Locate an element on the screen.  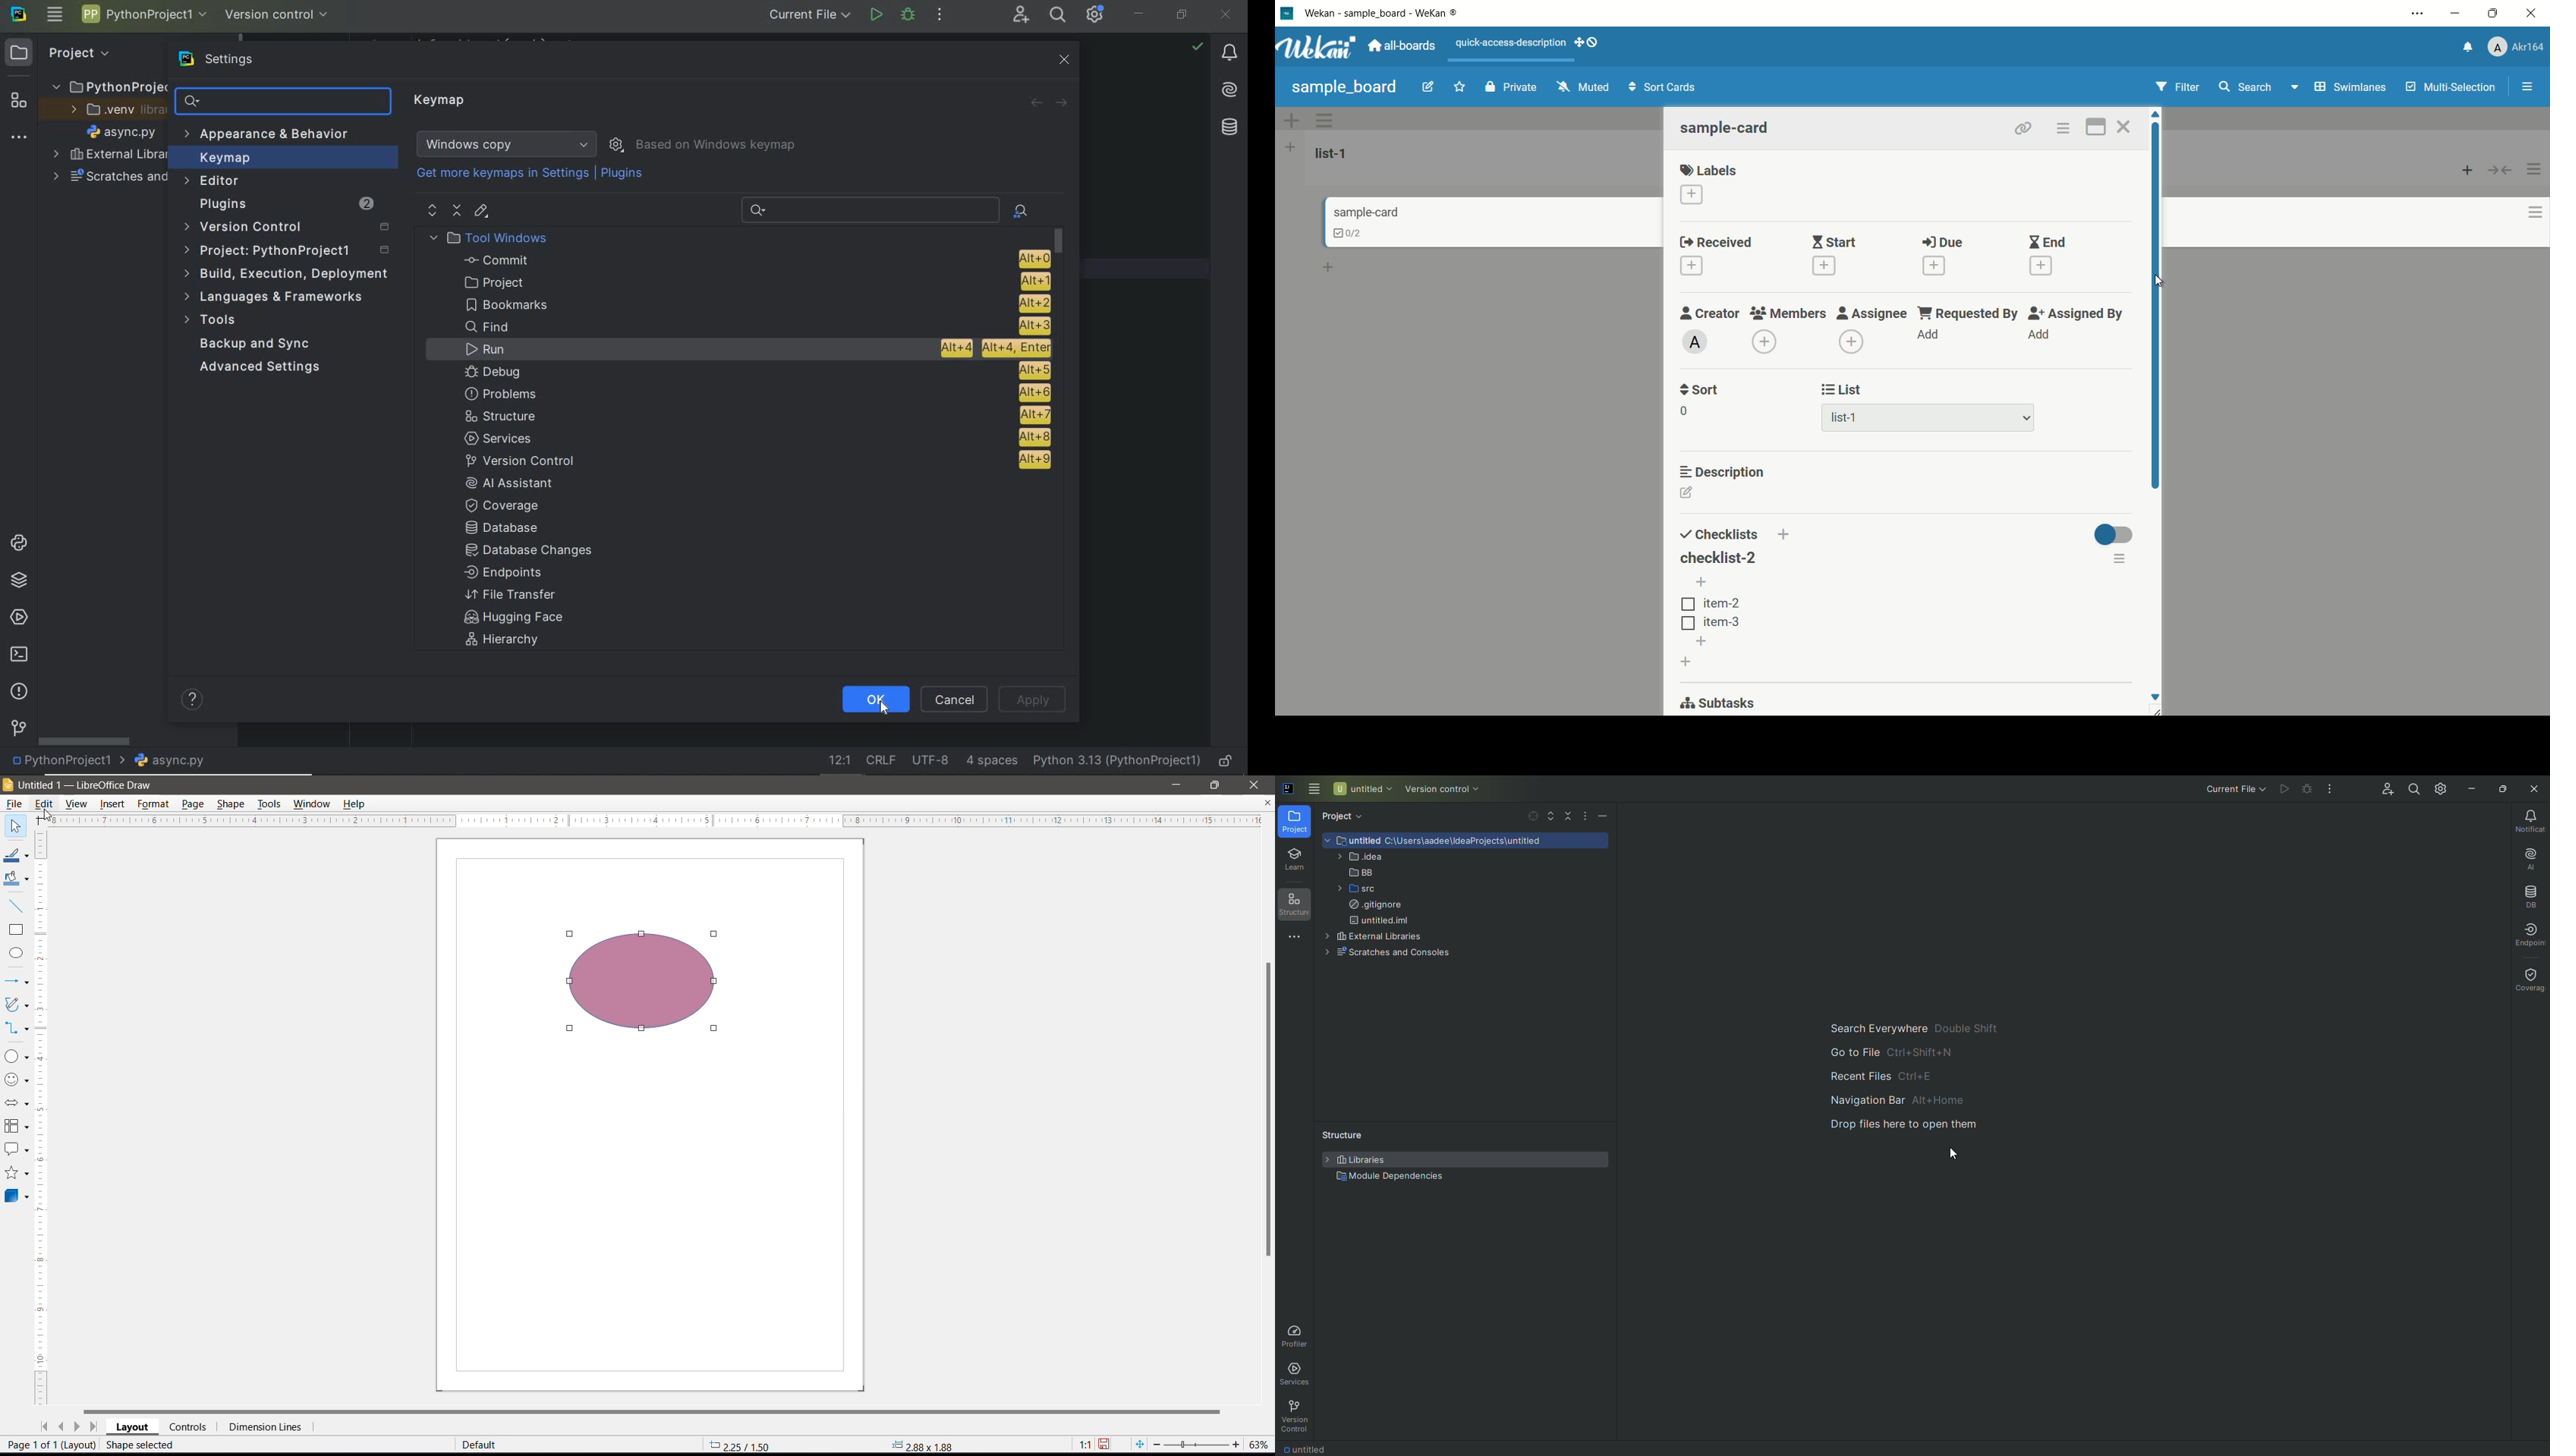
assignee is located at coordinates (1872, 313).